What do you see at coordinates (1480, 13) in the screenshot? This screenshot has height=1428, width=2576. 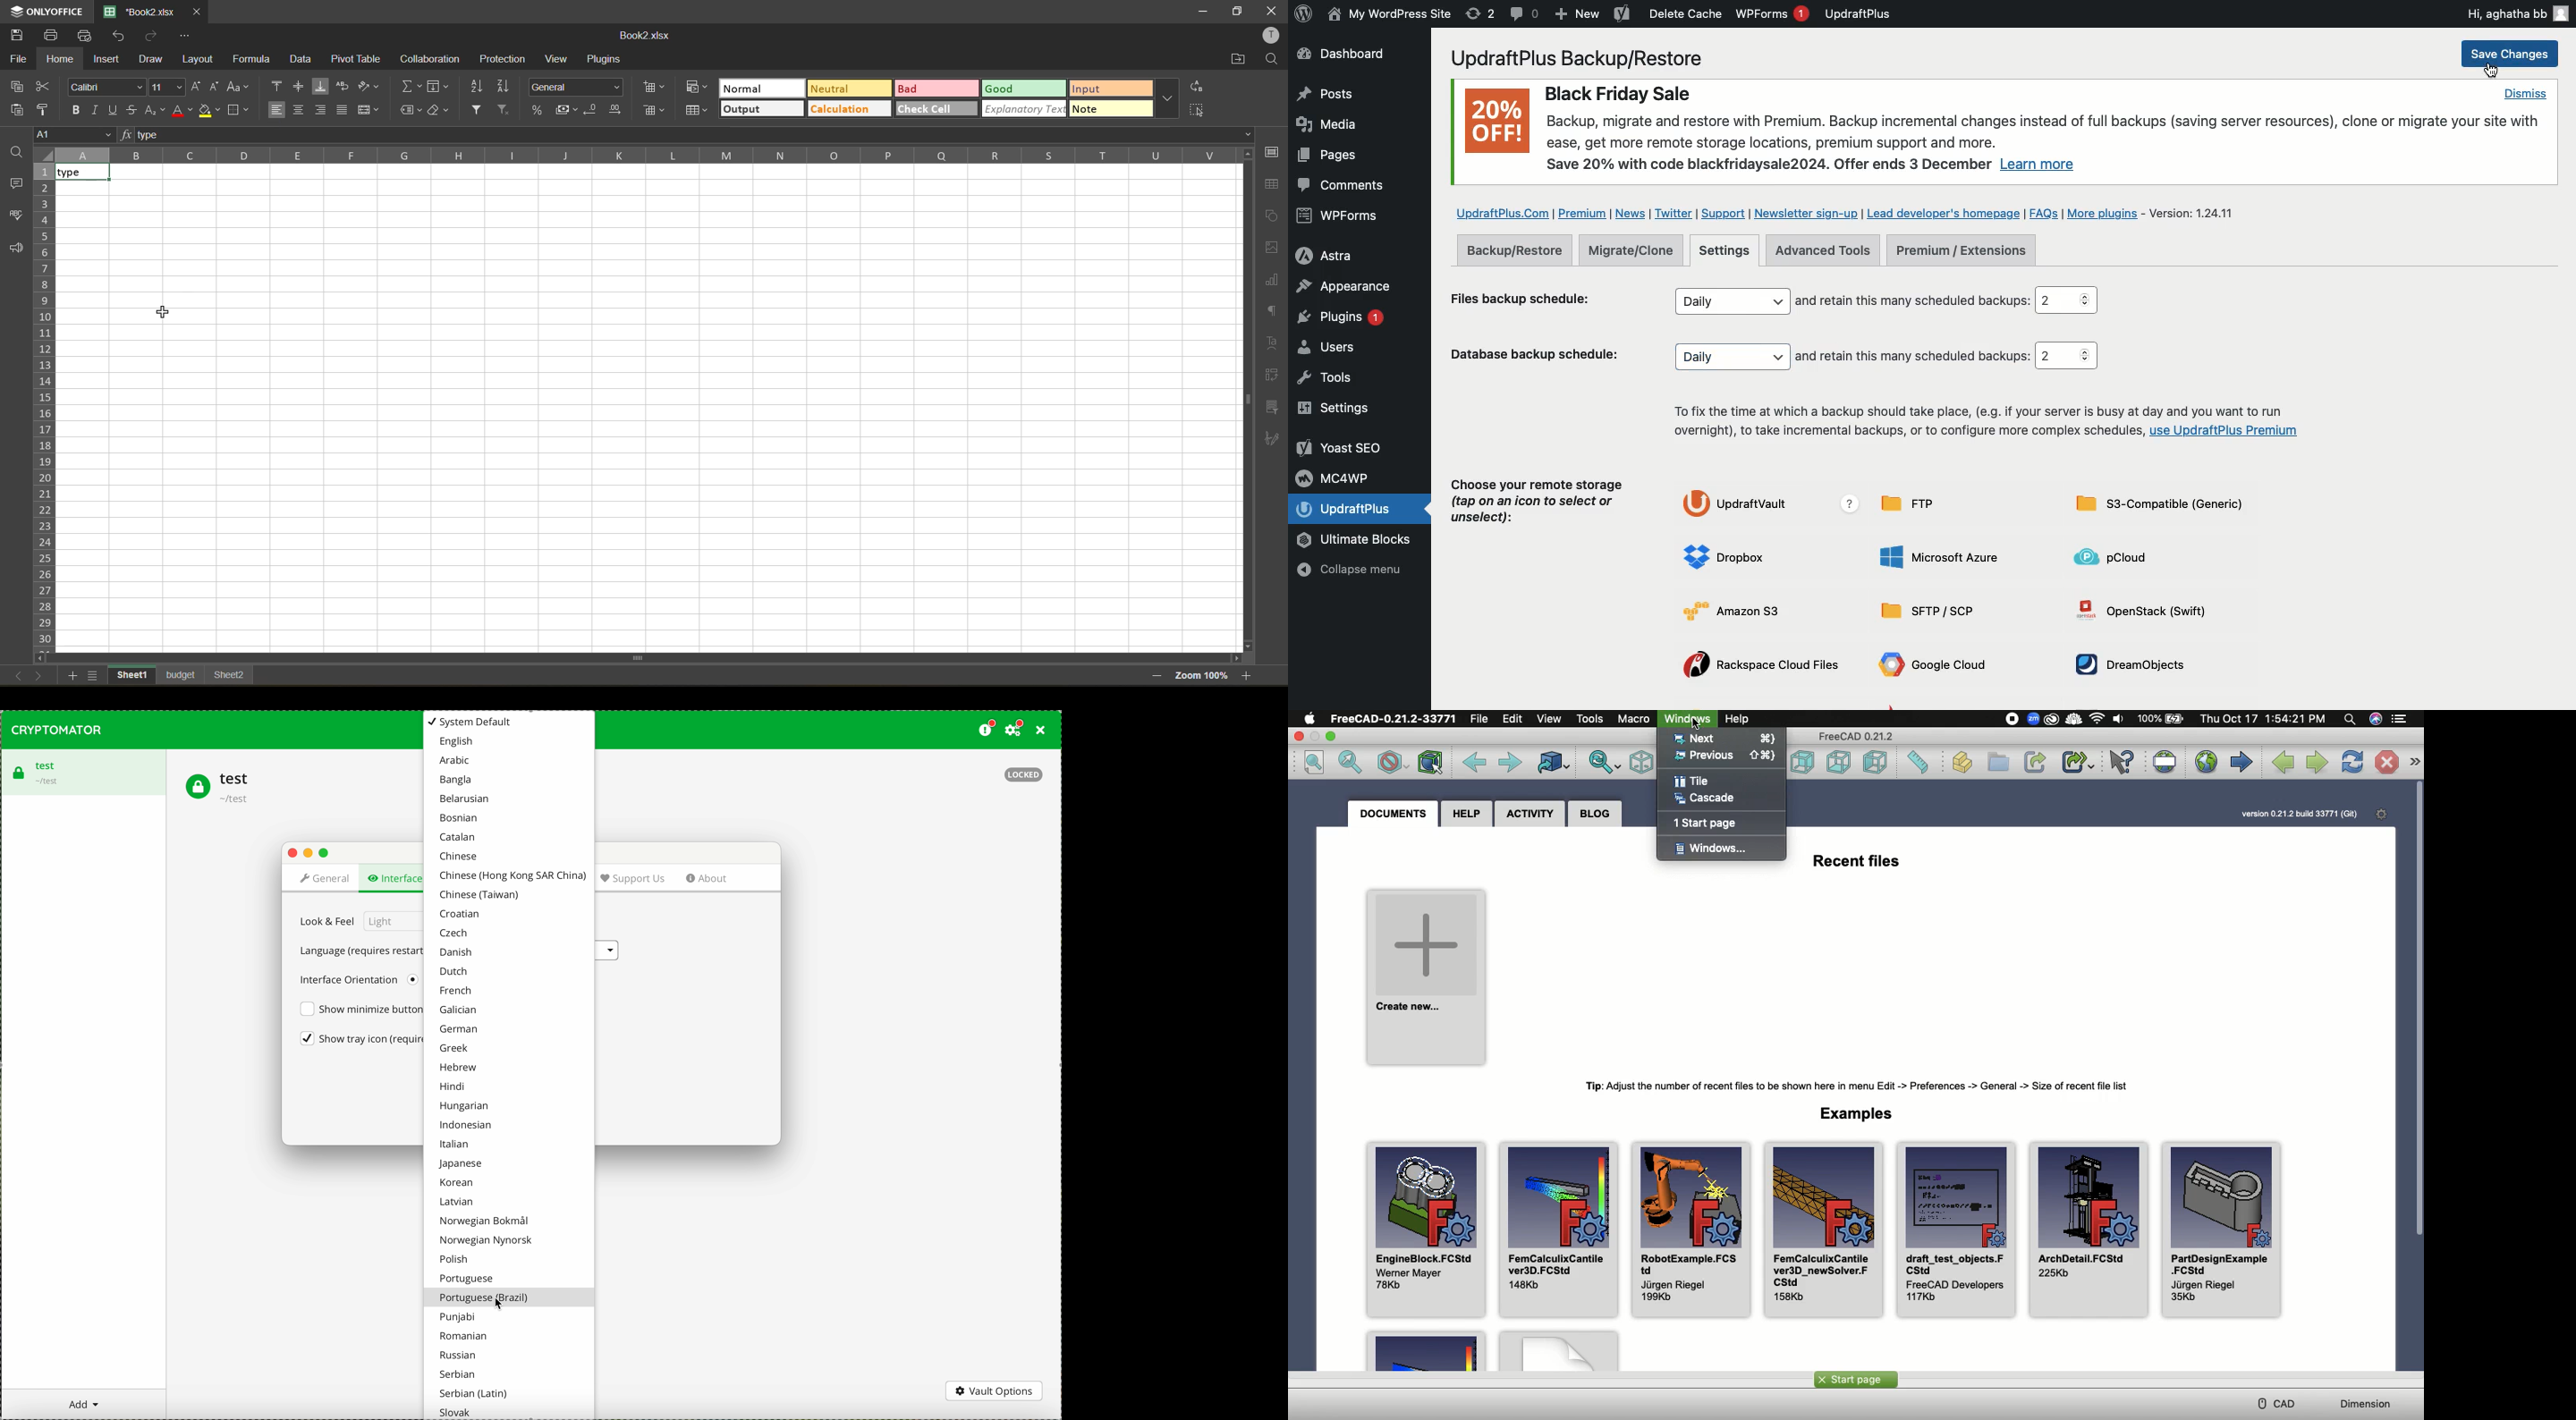 I see `Revision` at bounding box center [1480, 13].